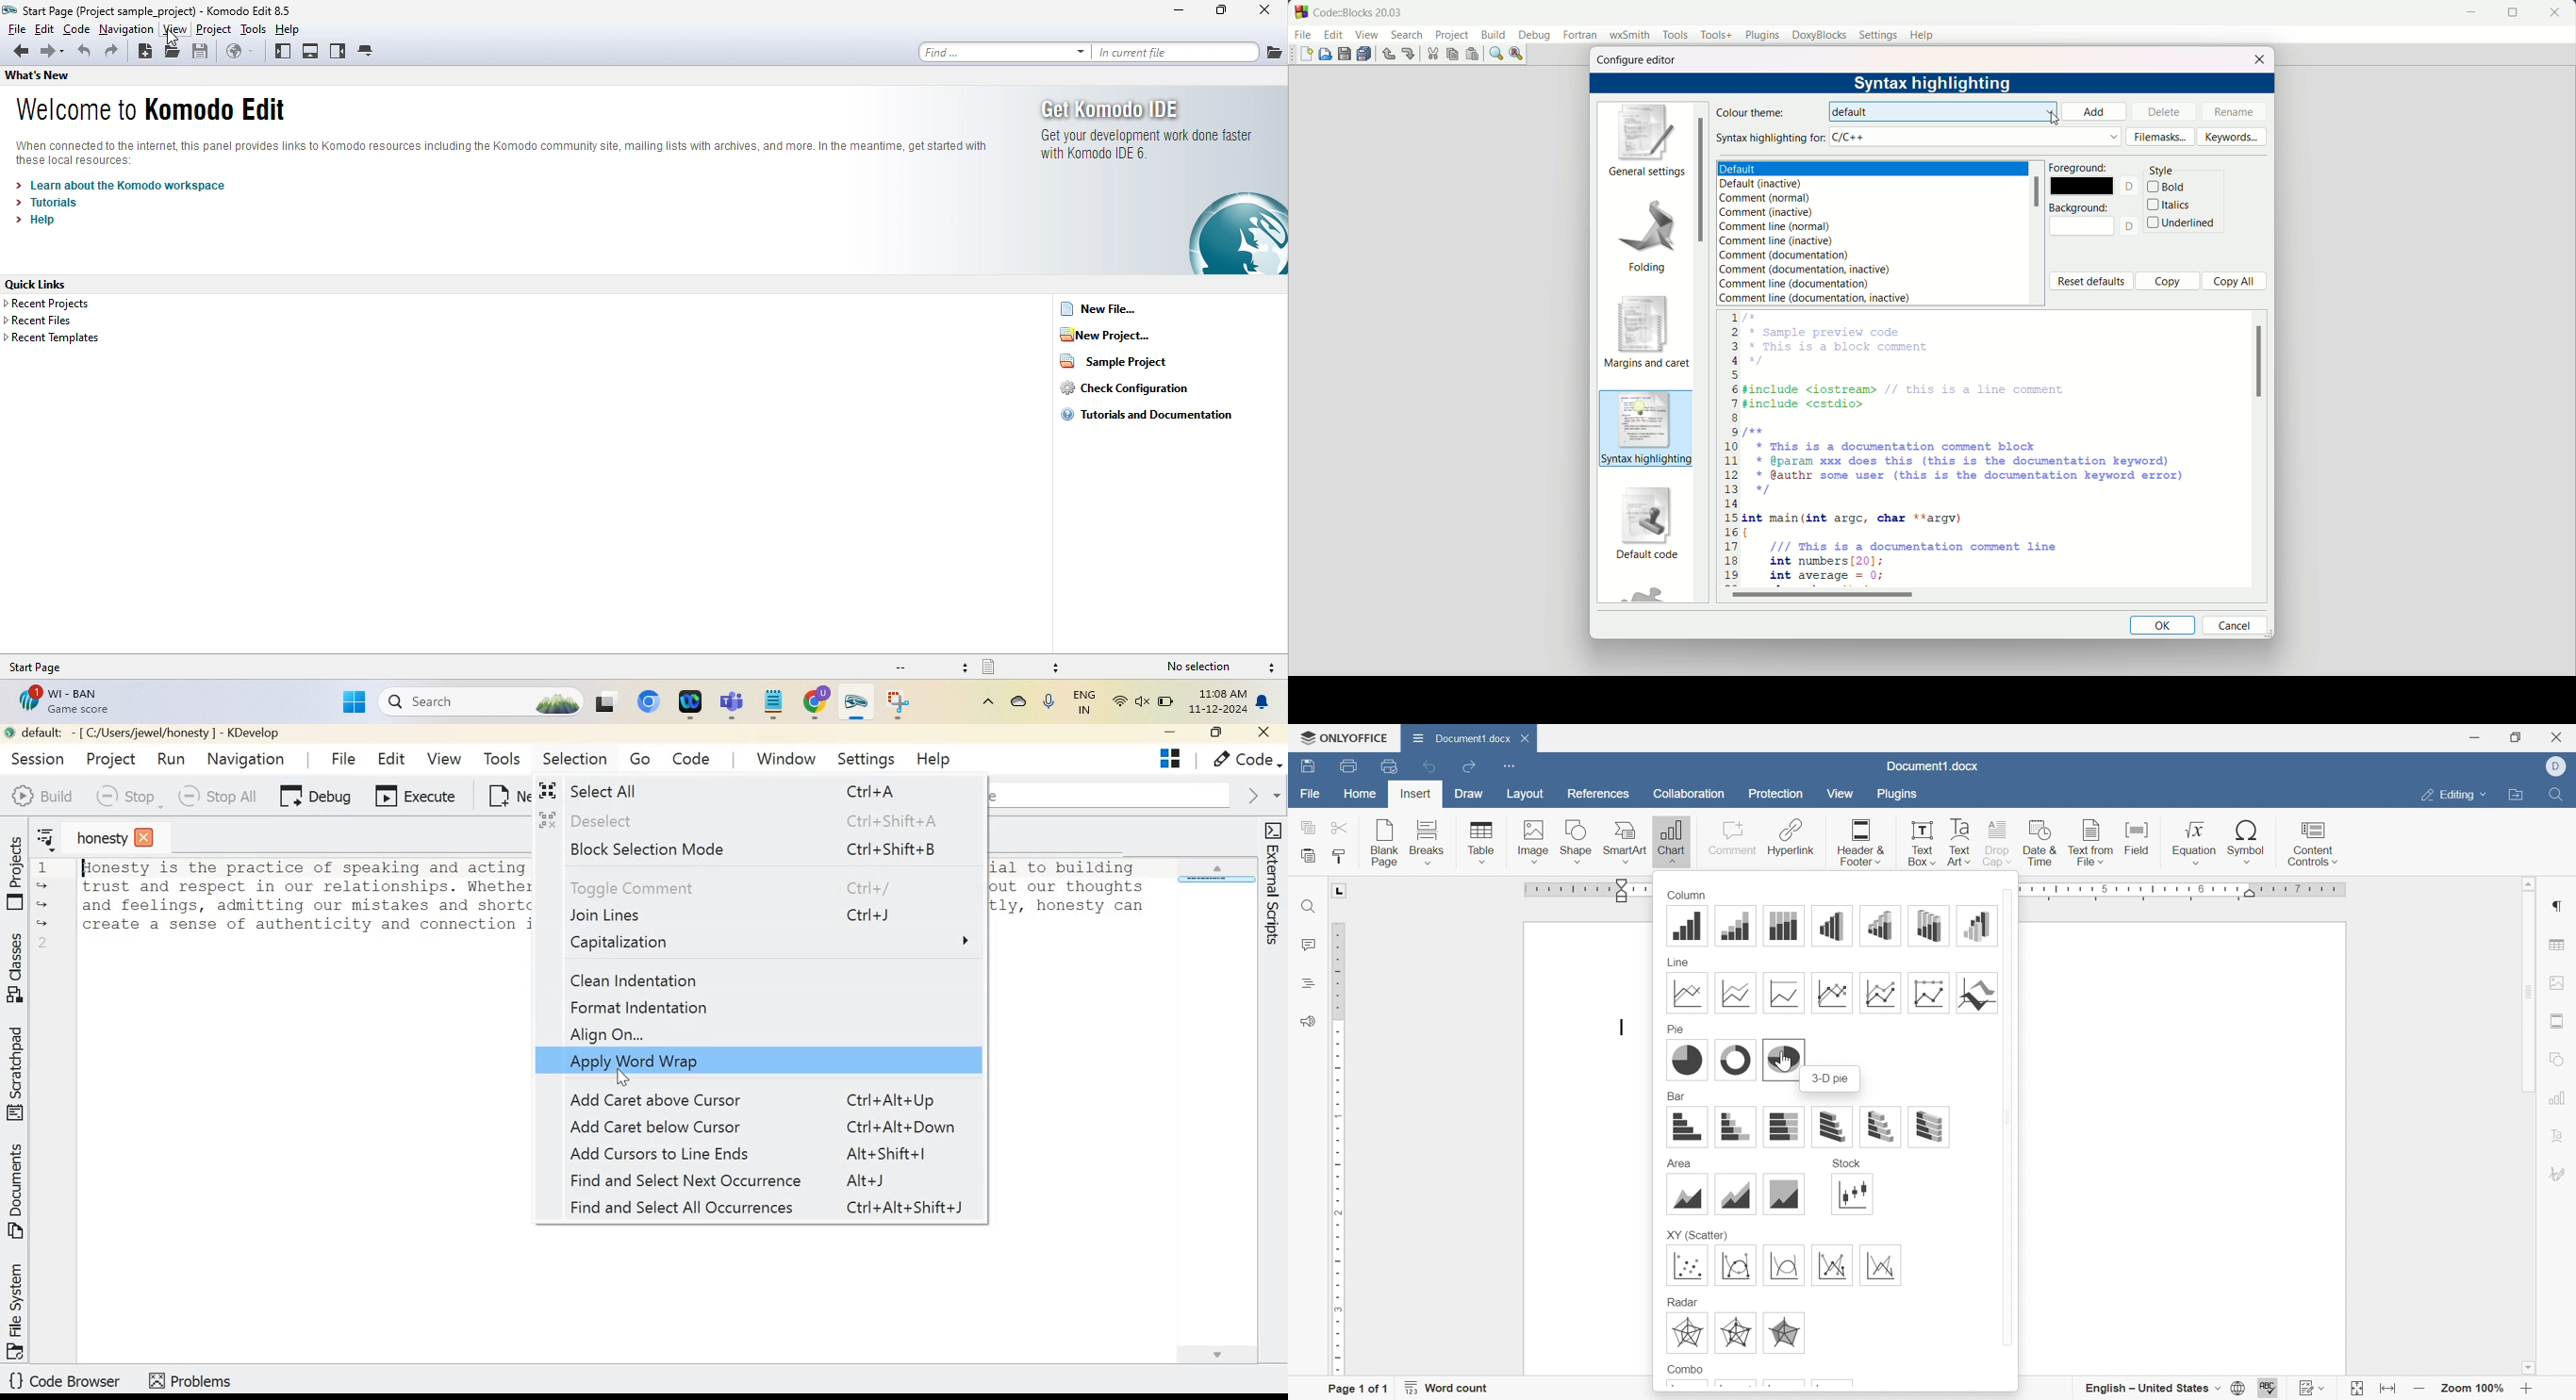 Image resolution: width=2576 pixels, height=1400 pixels. Describe the element at coordinates (790, 757) in the screenshot. I see `Window` at that location.